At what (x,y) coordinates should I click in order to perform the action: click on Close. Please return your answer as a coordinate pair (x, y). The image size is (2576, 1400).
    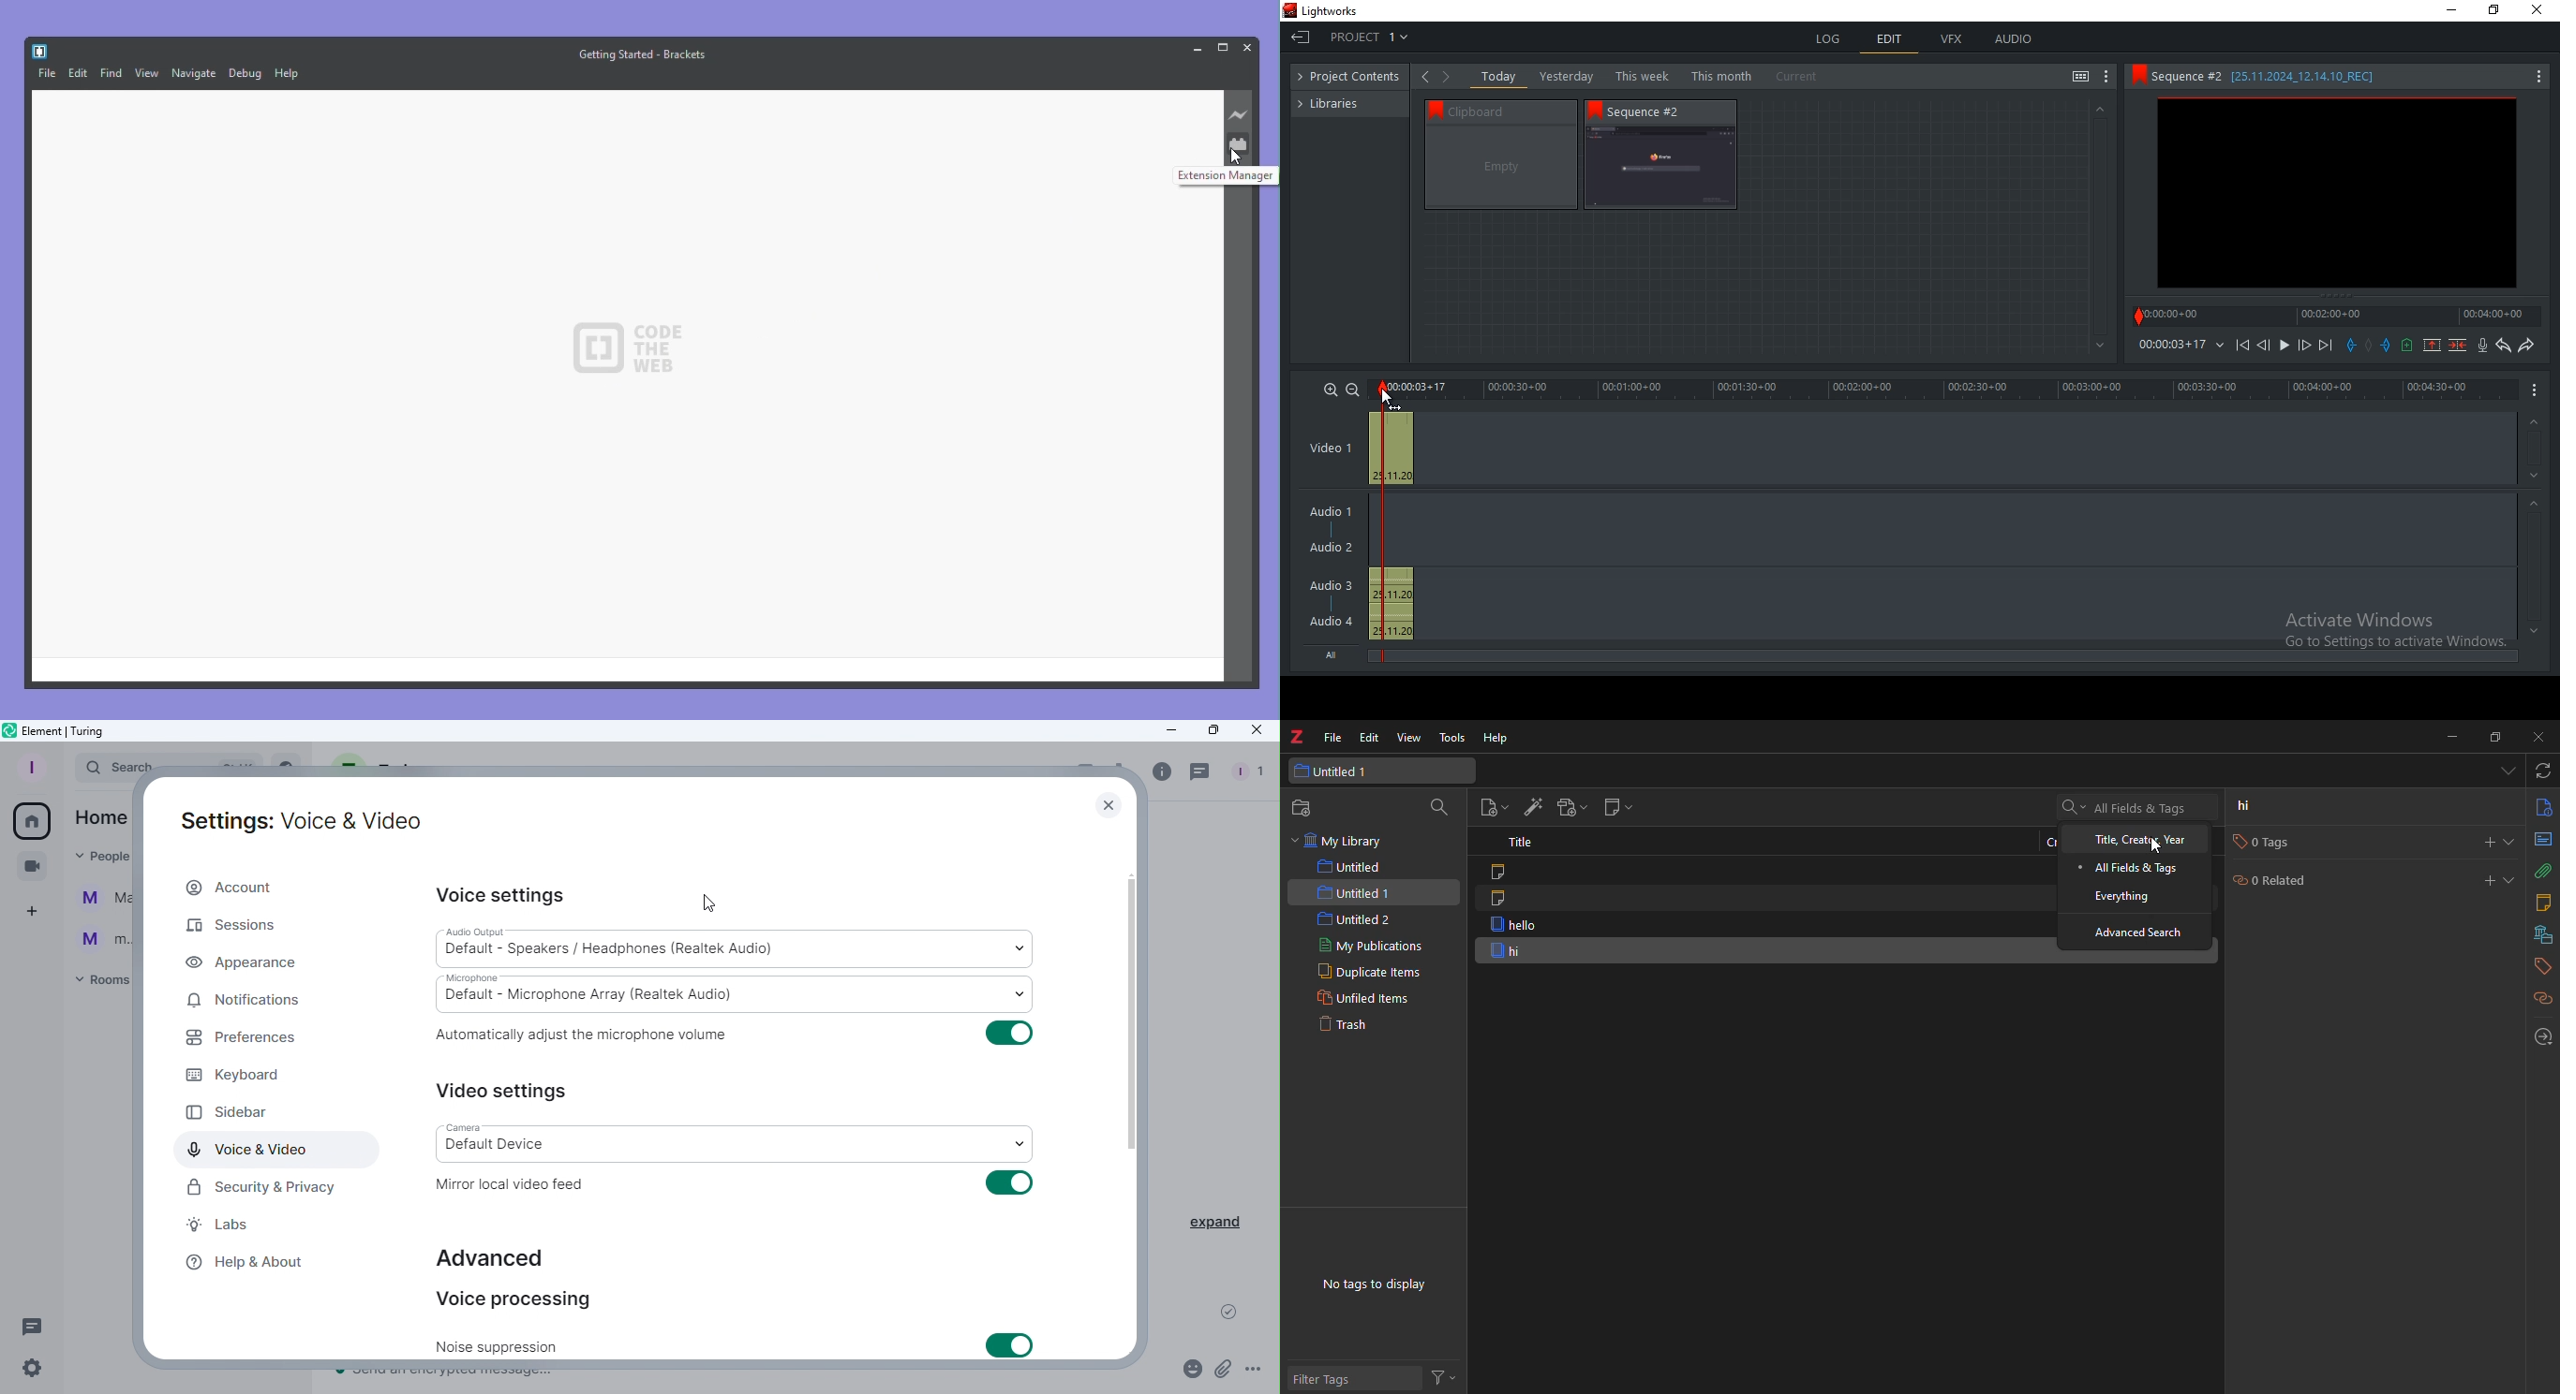
    Looking at the image, I should click on (1259, 733).